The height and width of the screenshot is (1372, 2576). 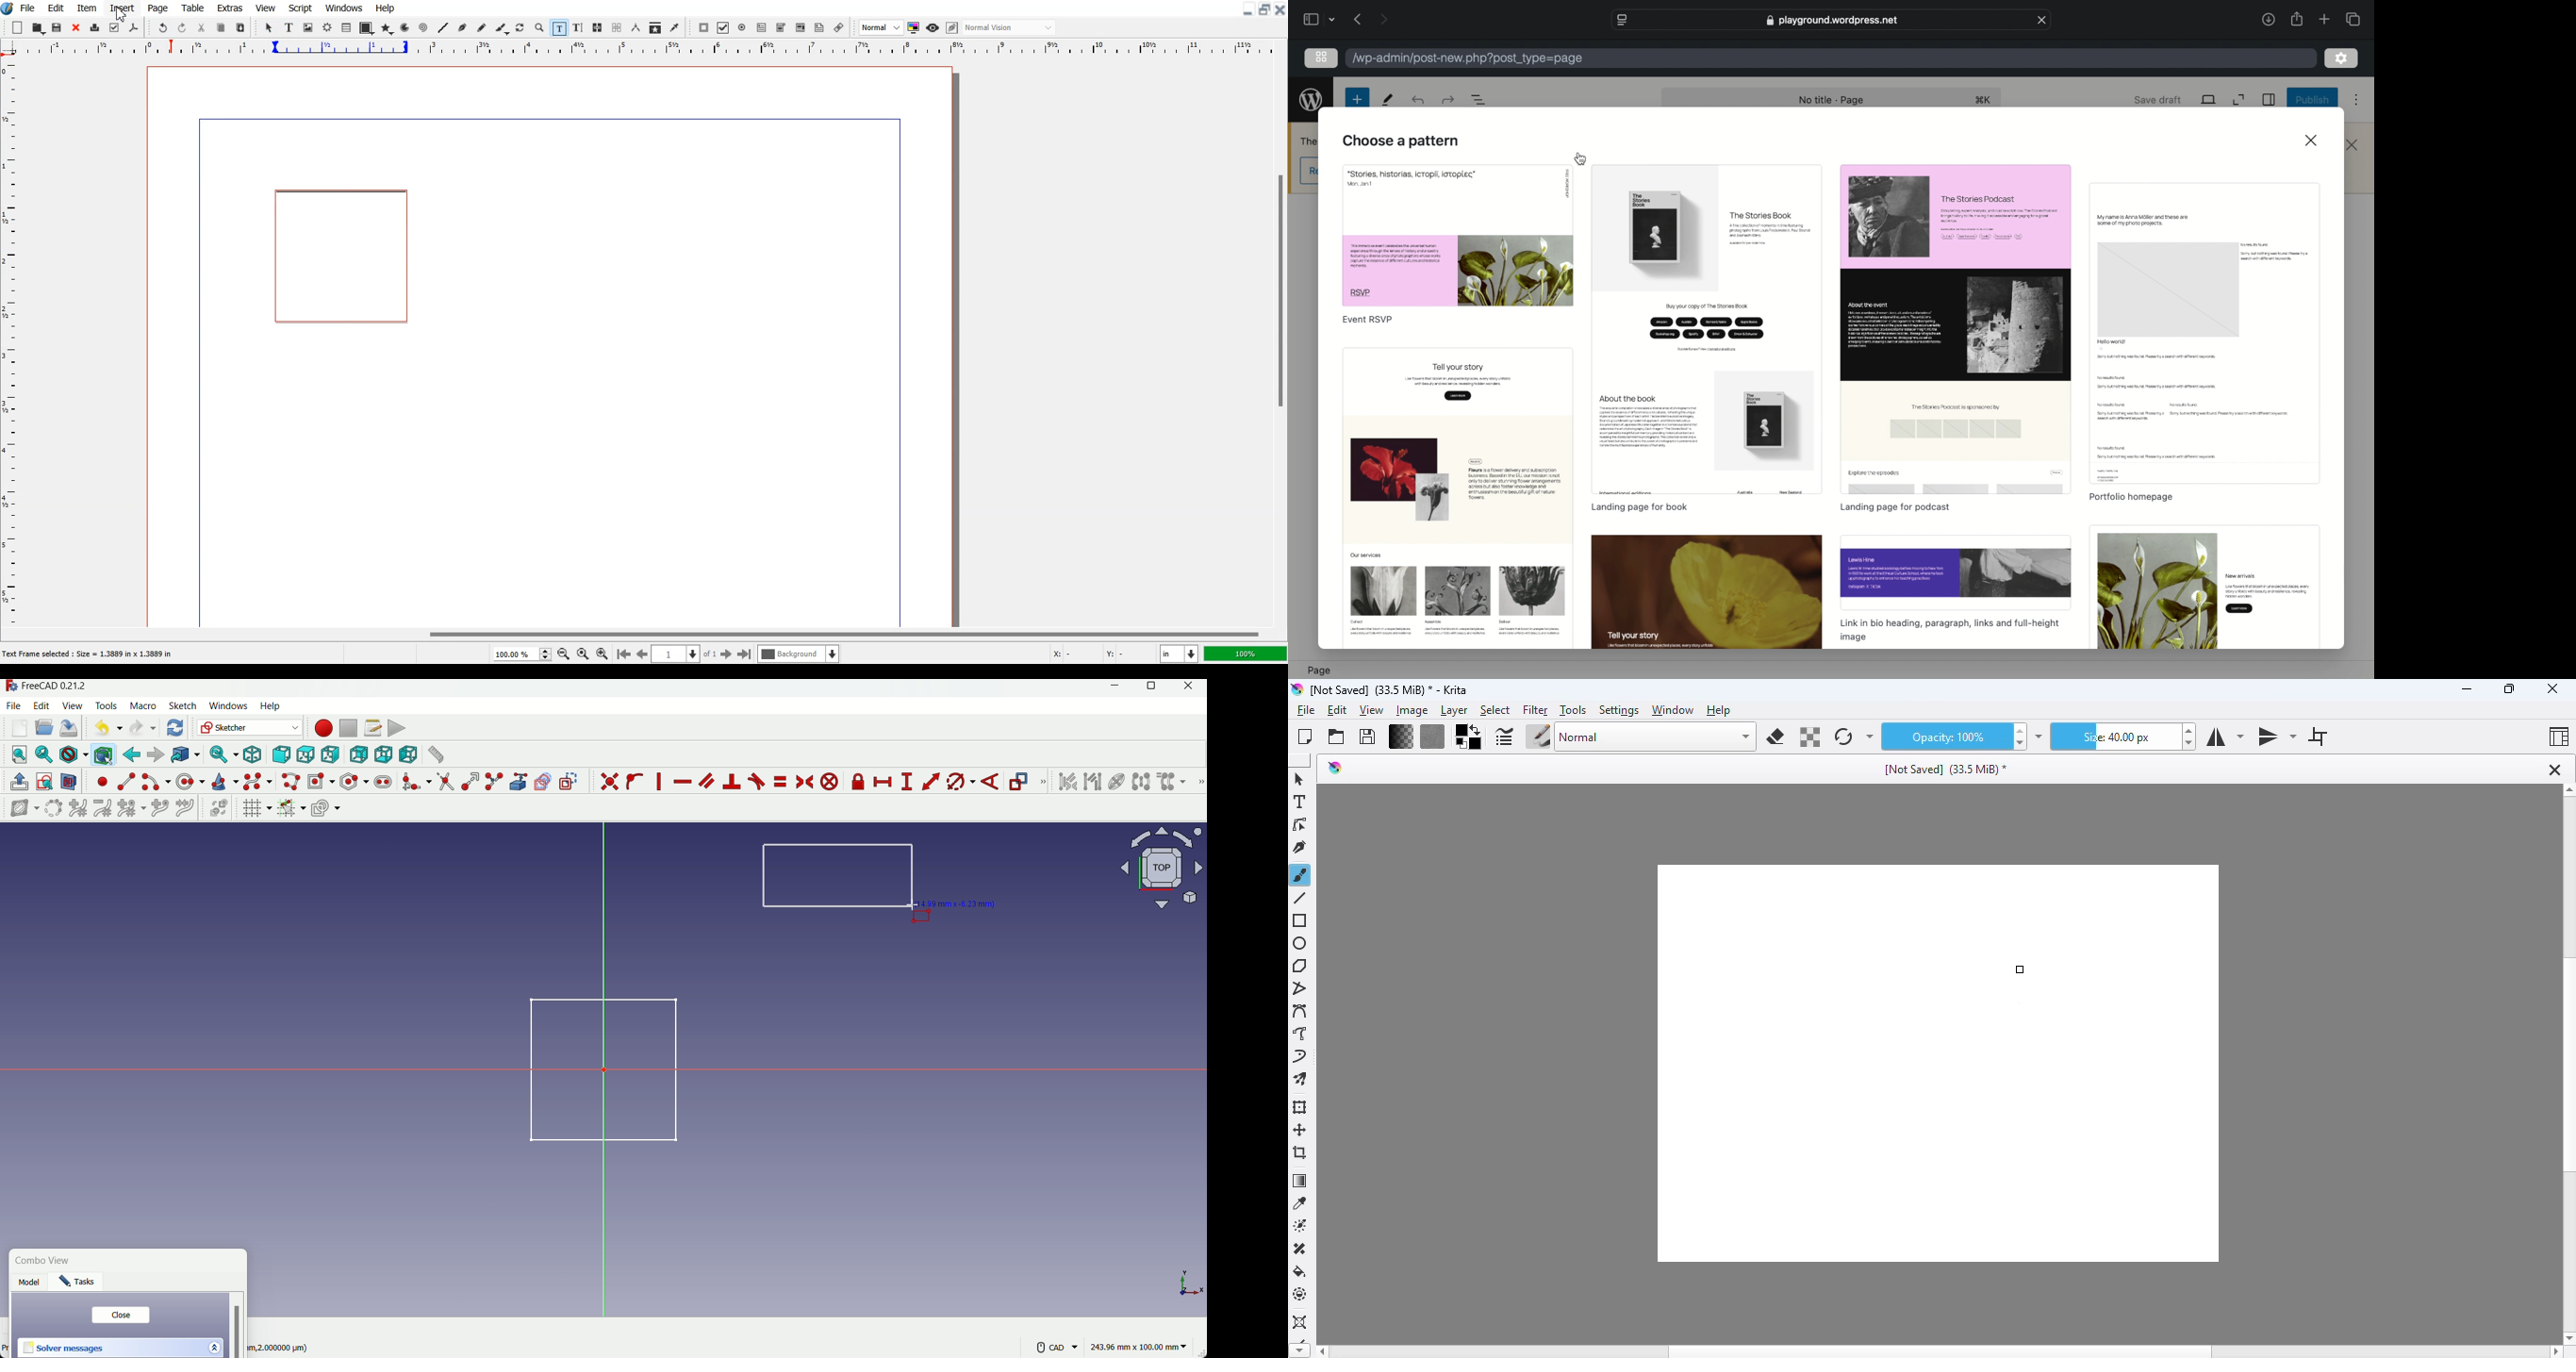 What do you see at coordinates (1982, 99) in the screenshot?
I see `shortcut` at bounding box center [1982, 99].